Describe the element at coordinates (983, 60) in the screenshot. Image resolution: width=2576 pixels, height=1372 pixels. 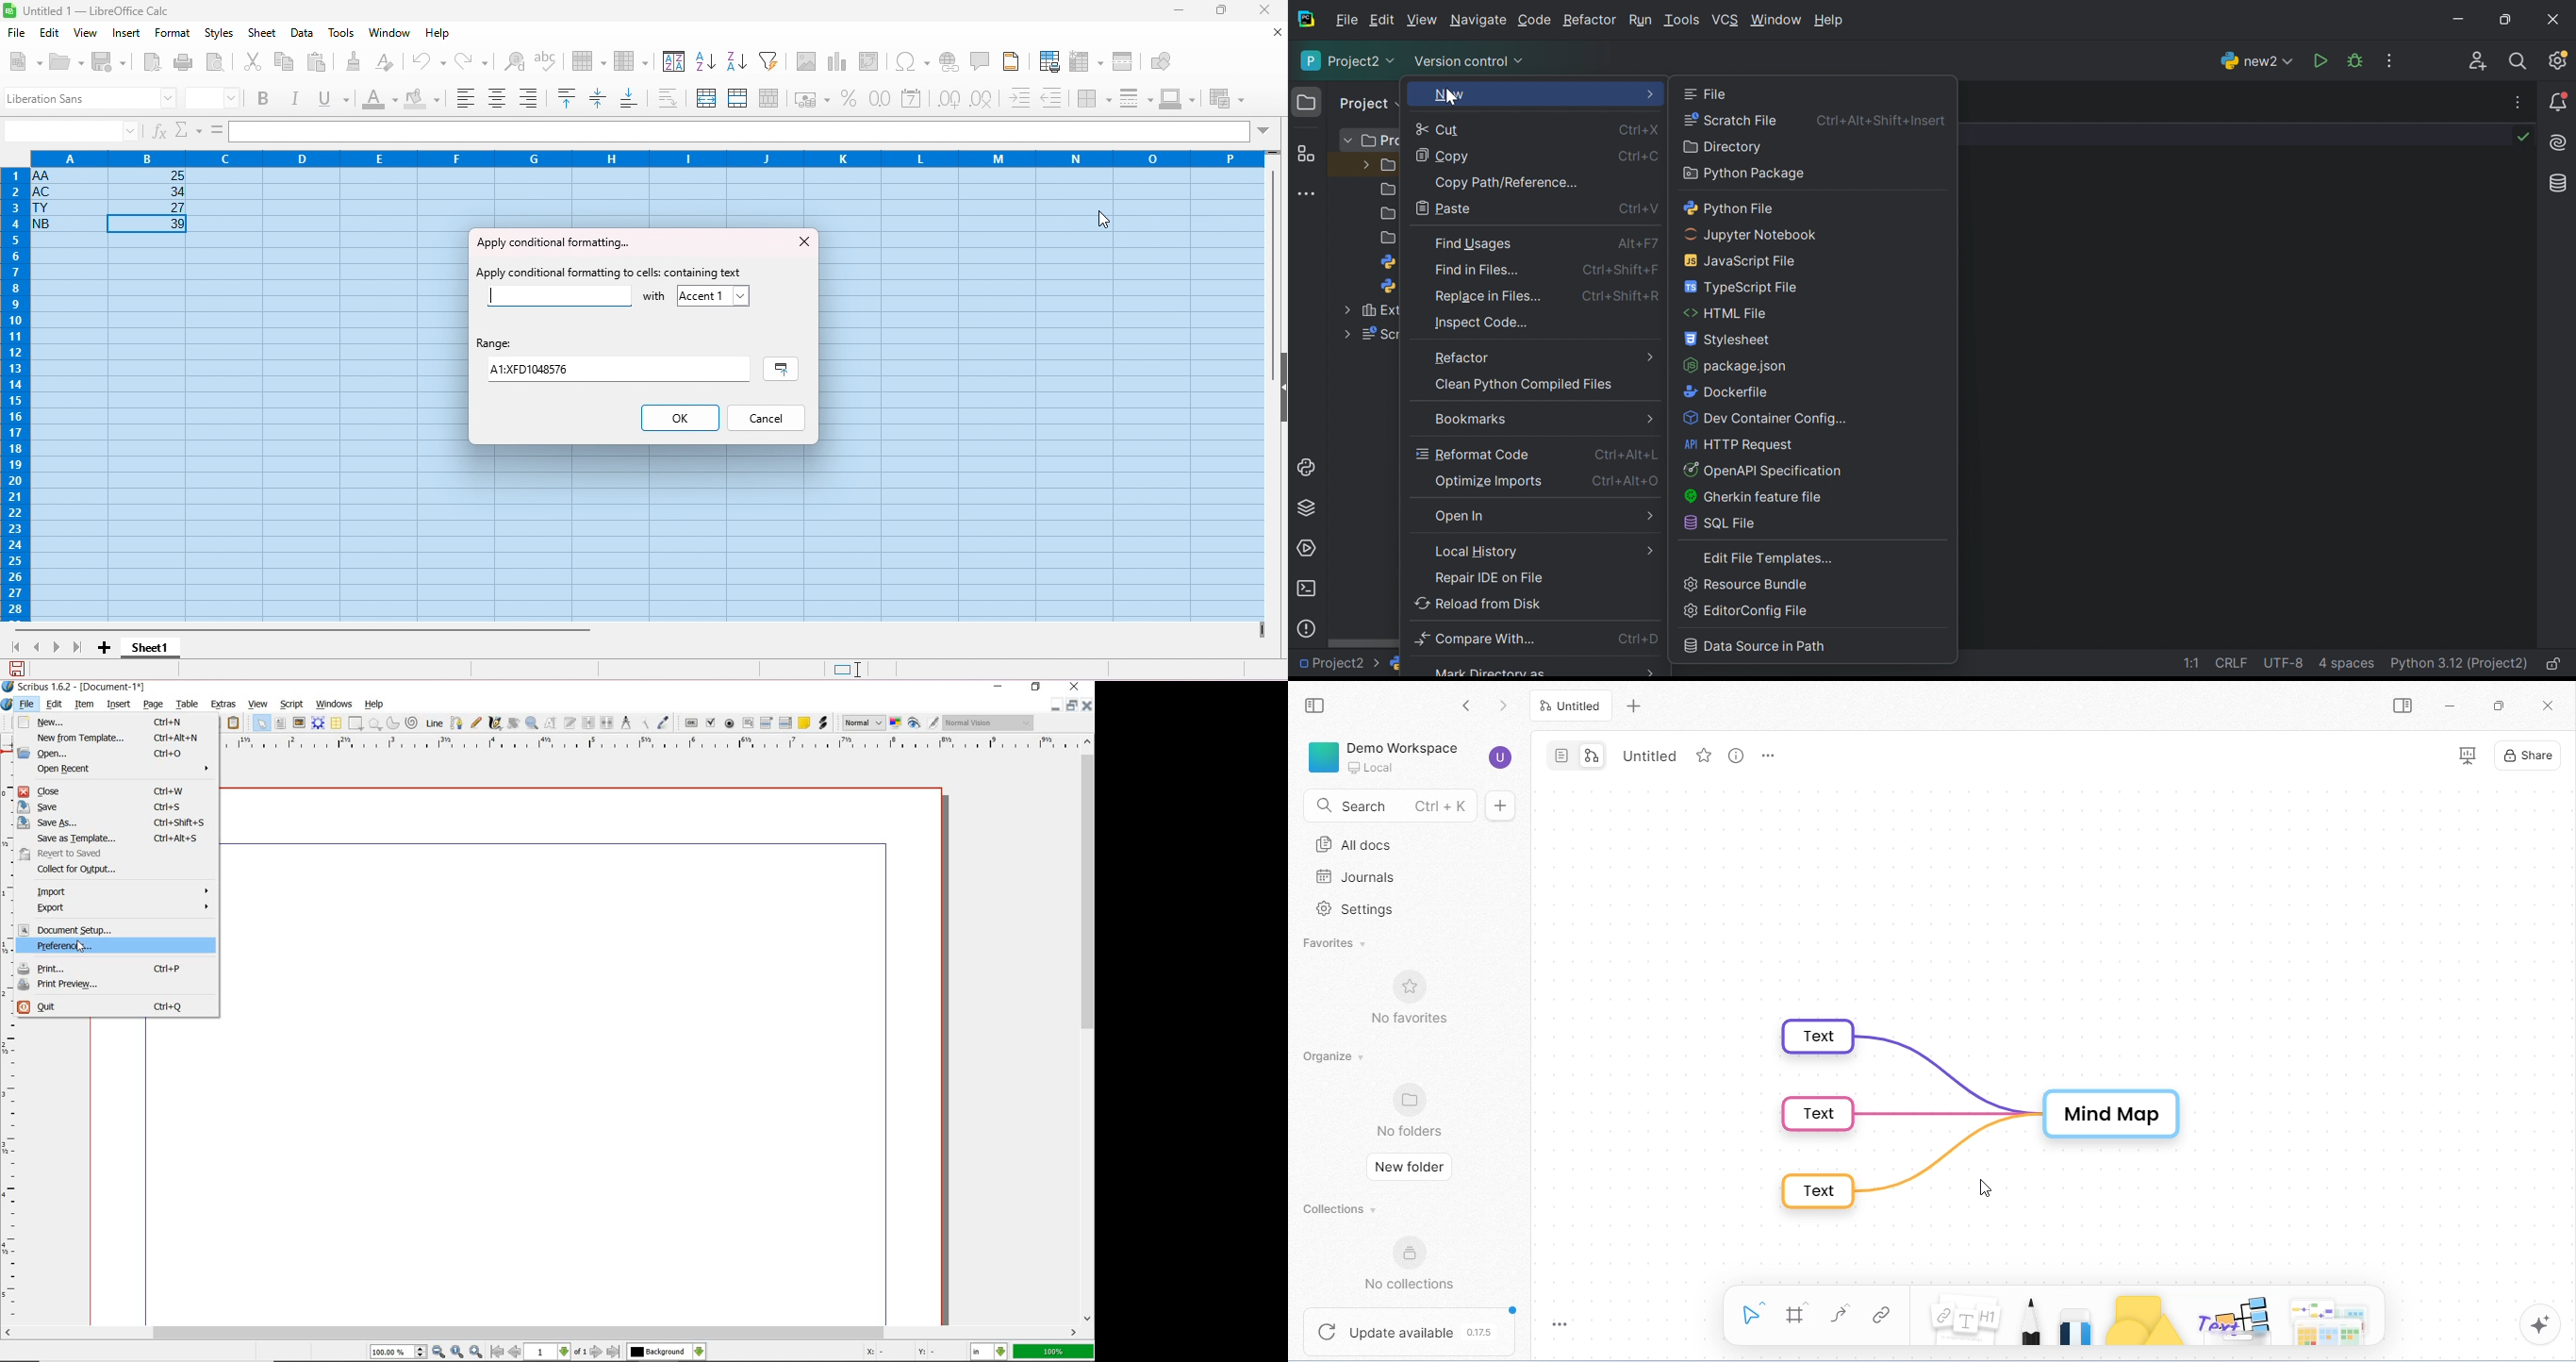
I see `insert comment` at that location.